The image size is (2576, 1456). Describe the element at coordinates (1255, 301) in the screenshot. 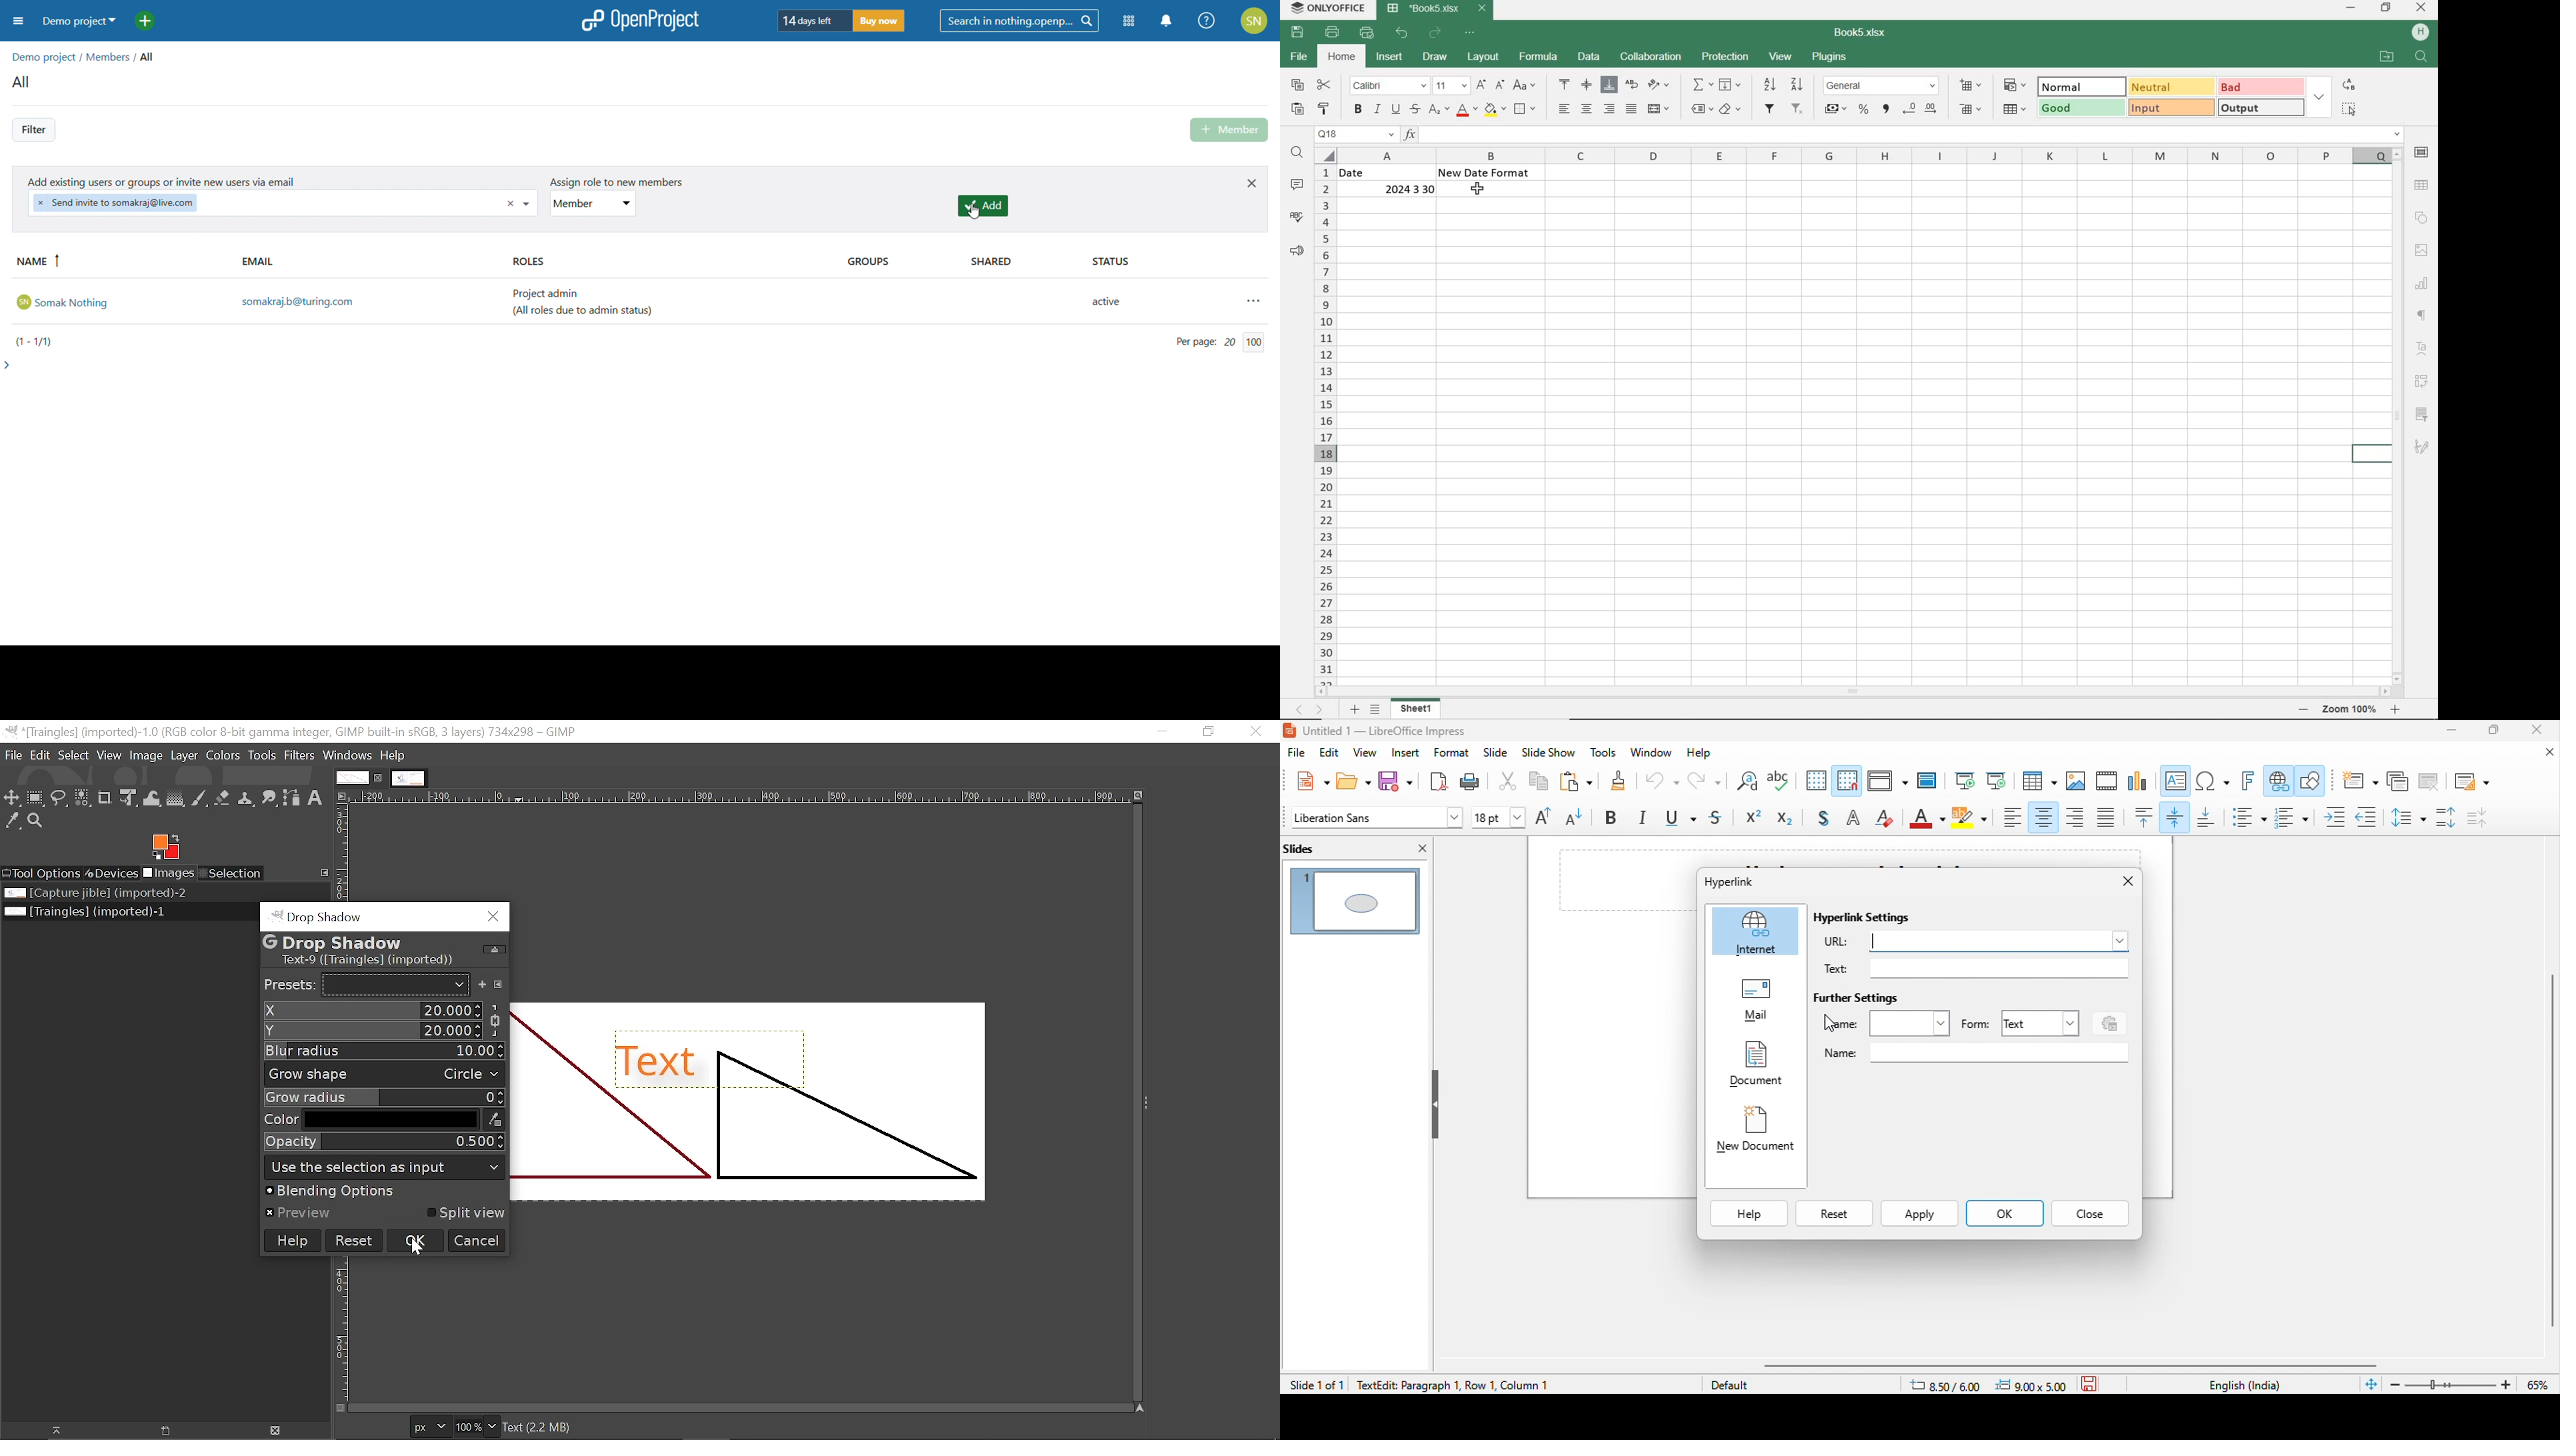

I see `actions` at that location.